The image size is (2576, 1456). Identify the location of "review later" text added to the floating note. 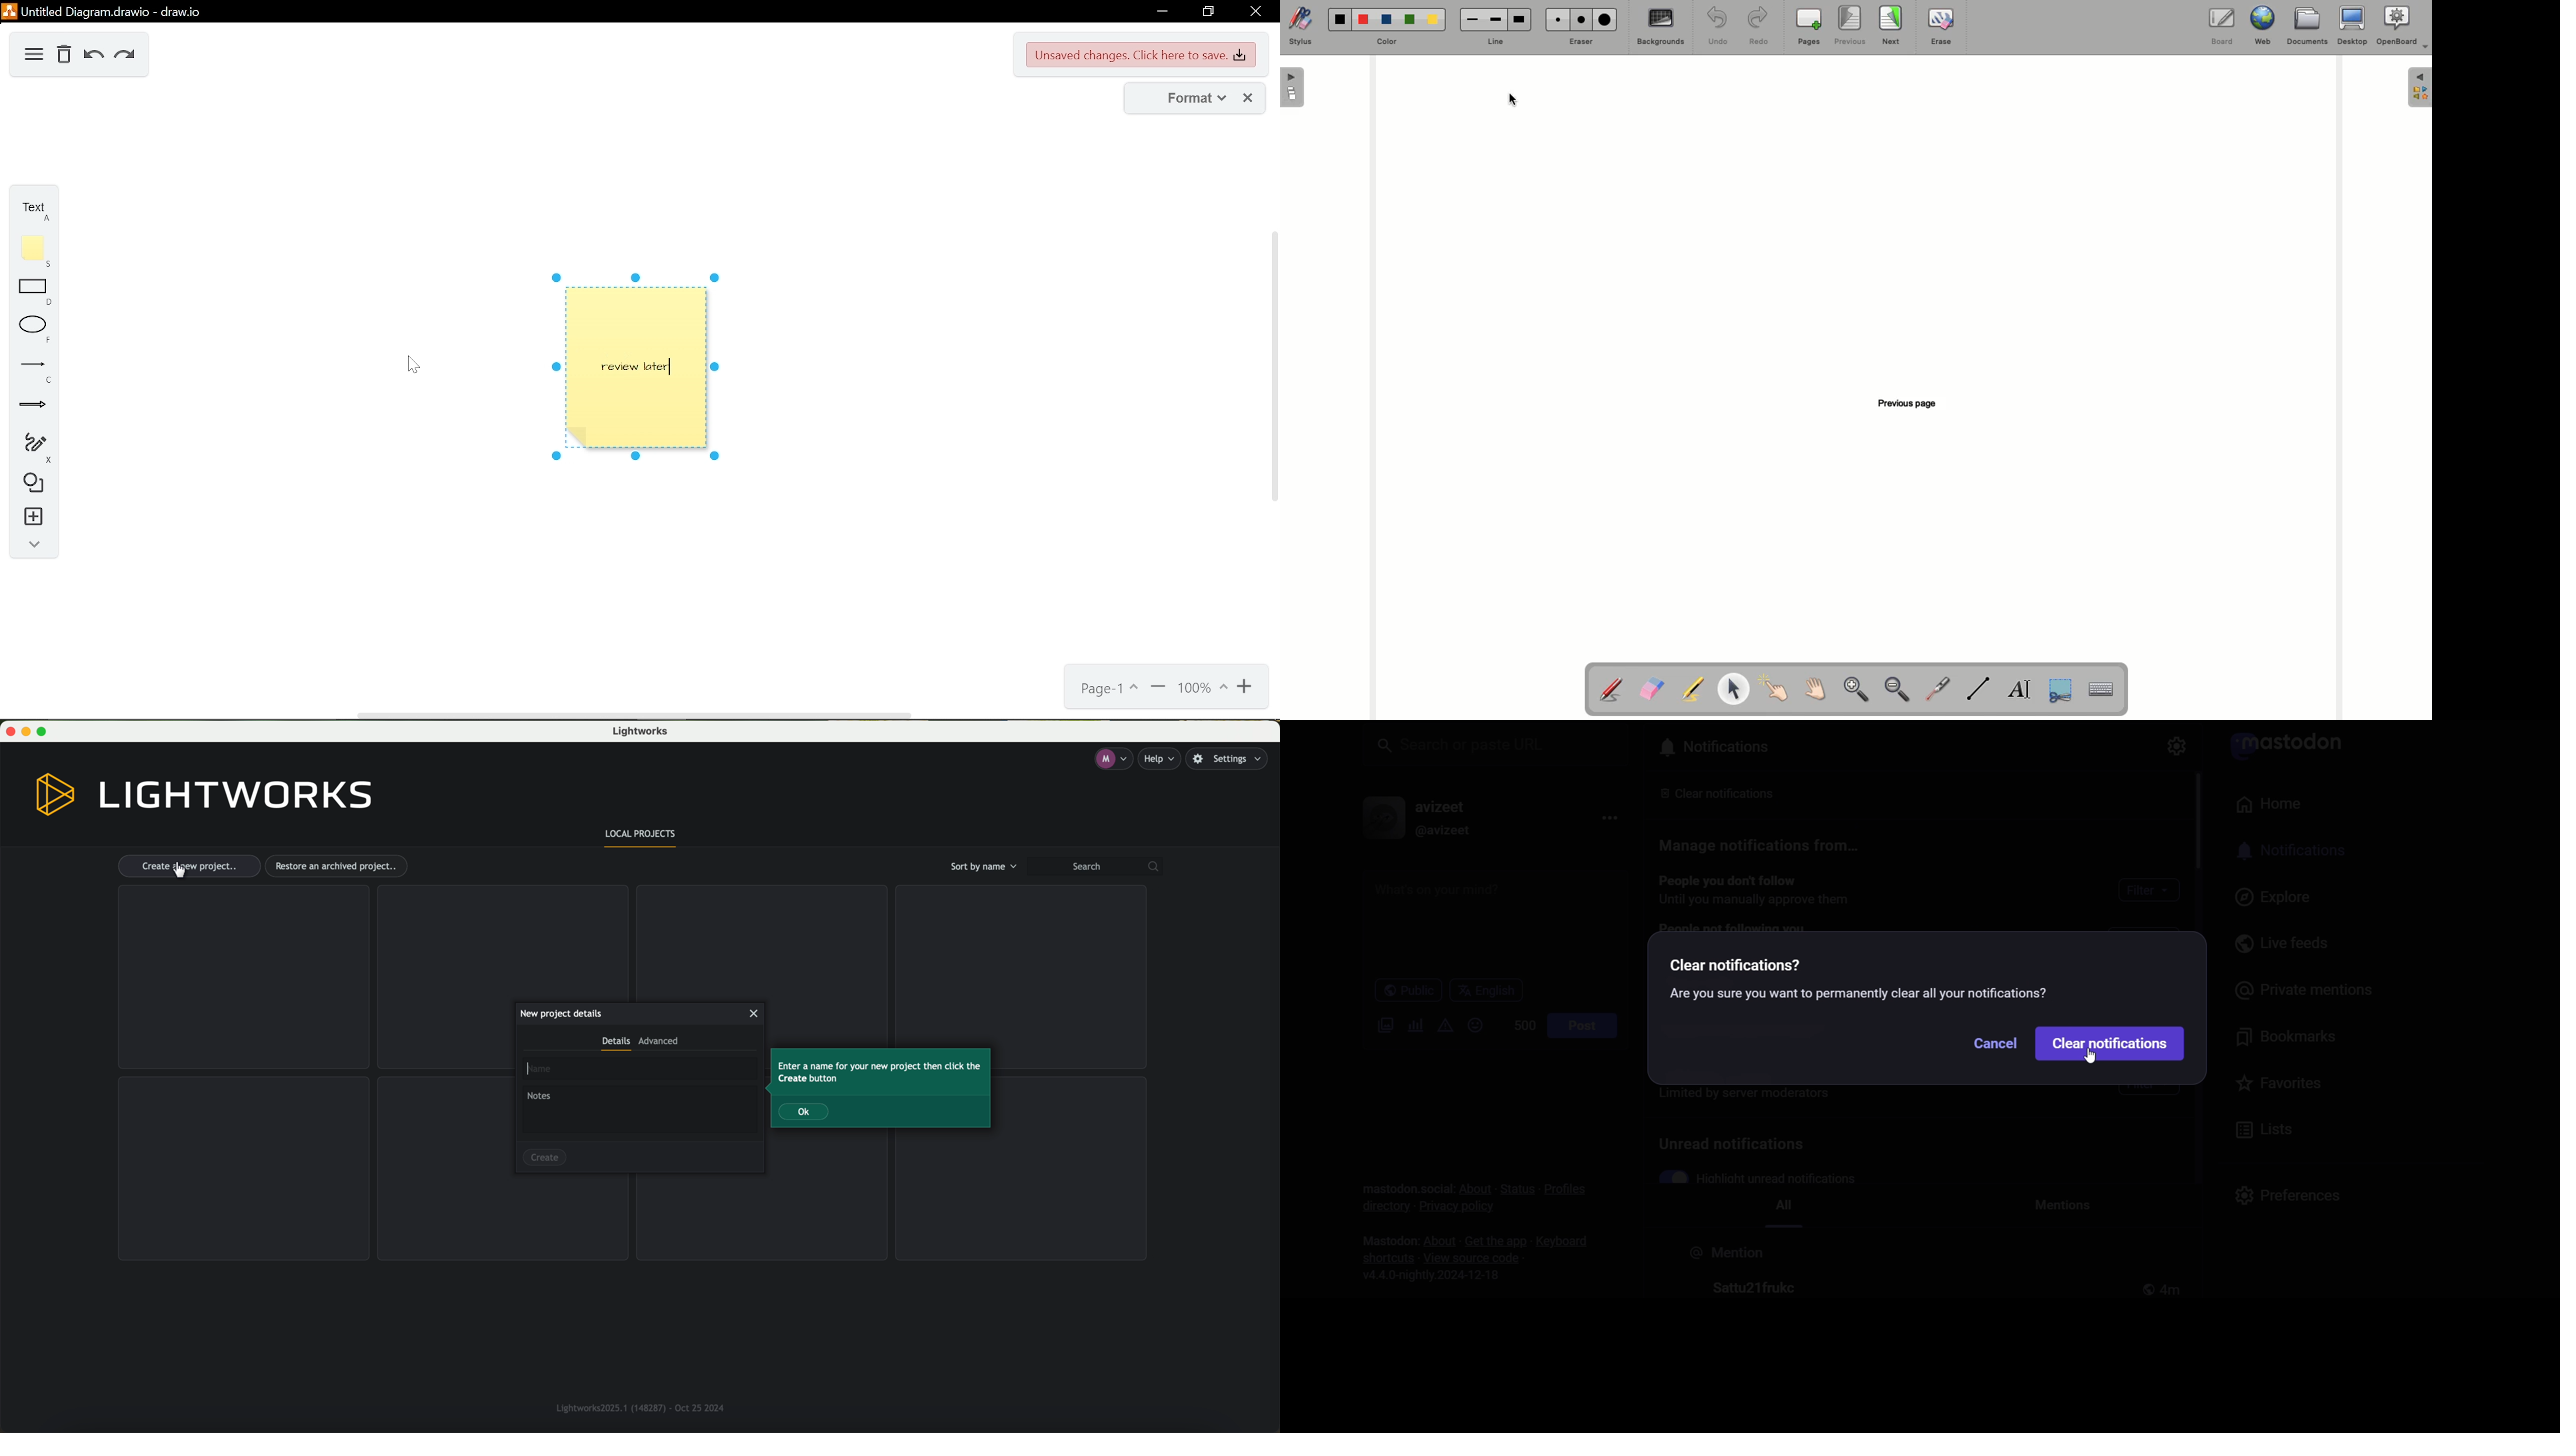
(642, 365).